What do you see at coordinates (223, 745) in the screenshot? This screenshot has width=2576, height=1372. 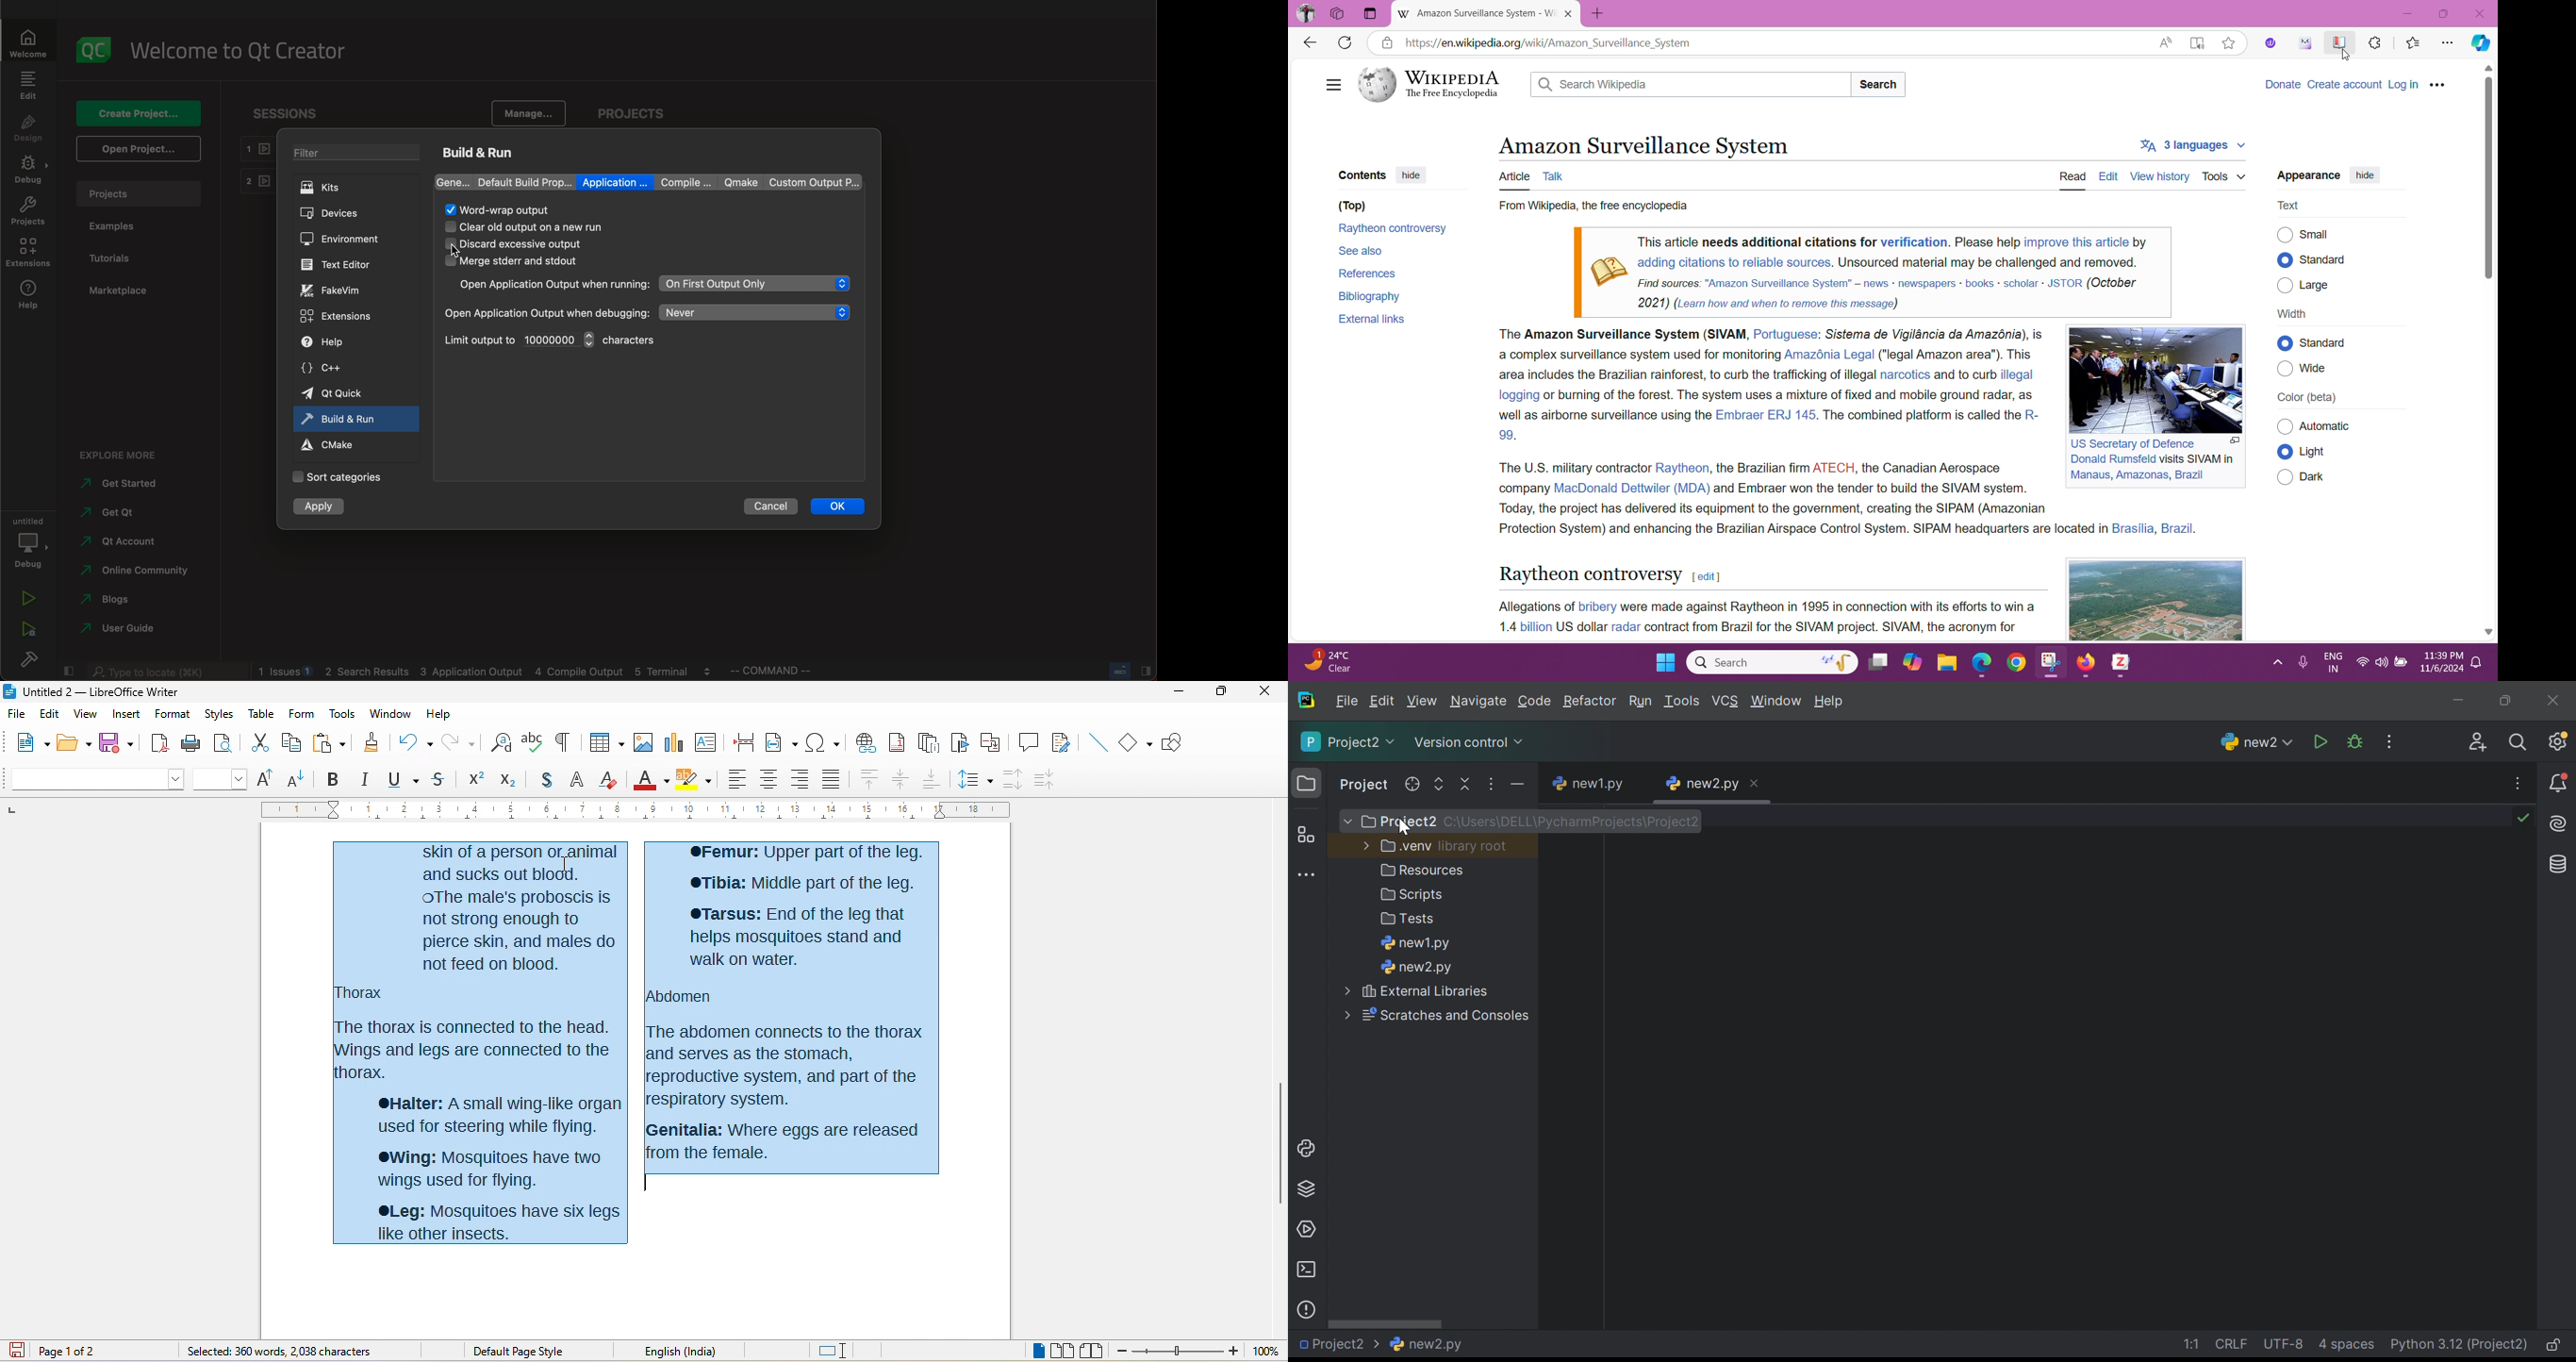 I see `print preview` at bounding box center [223, 745].